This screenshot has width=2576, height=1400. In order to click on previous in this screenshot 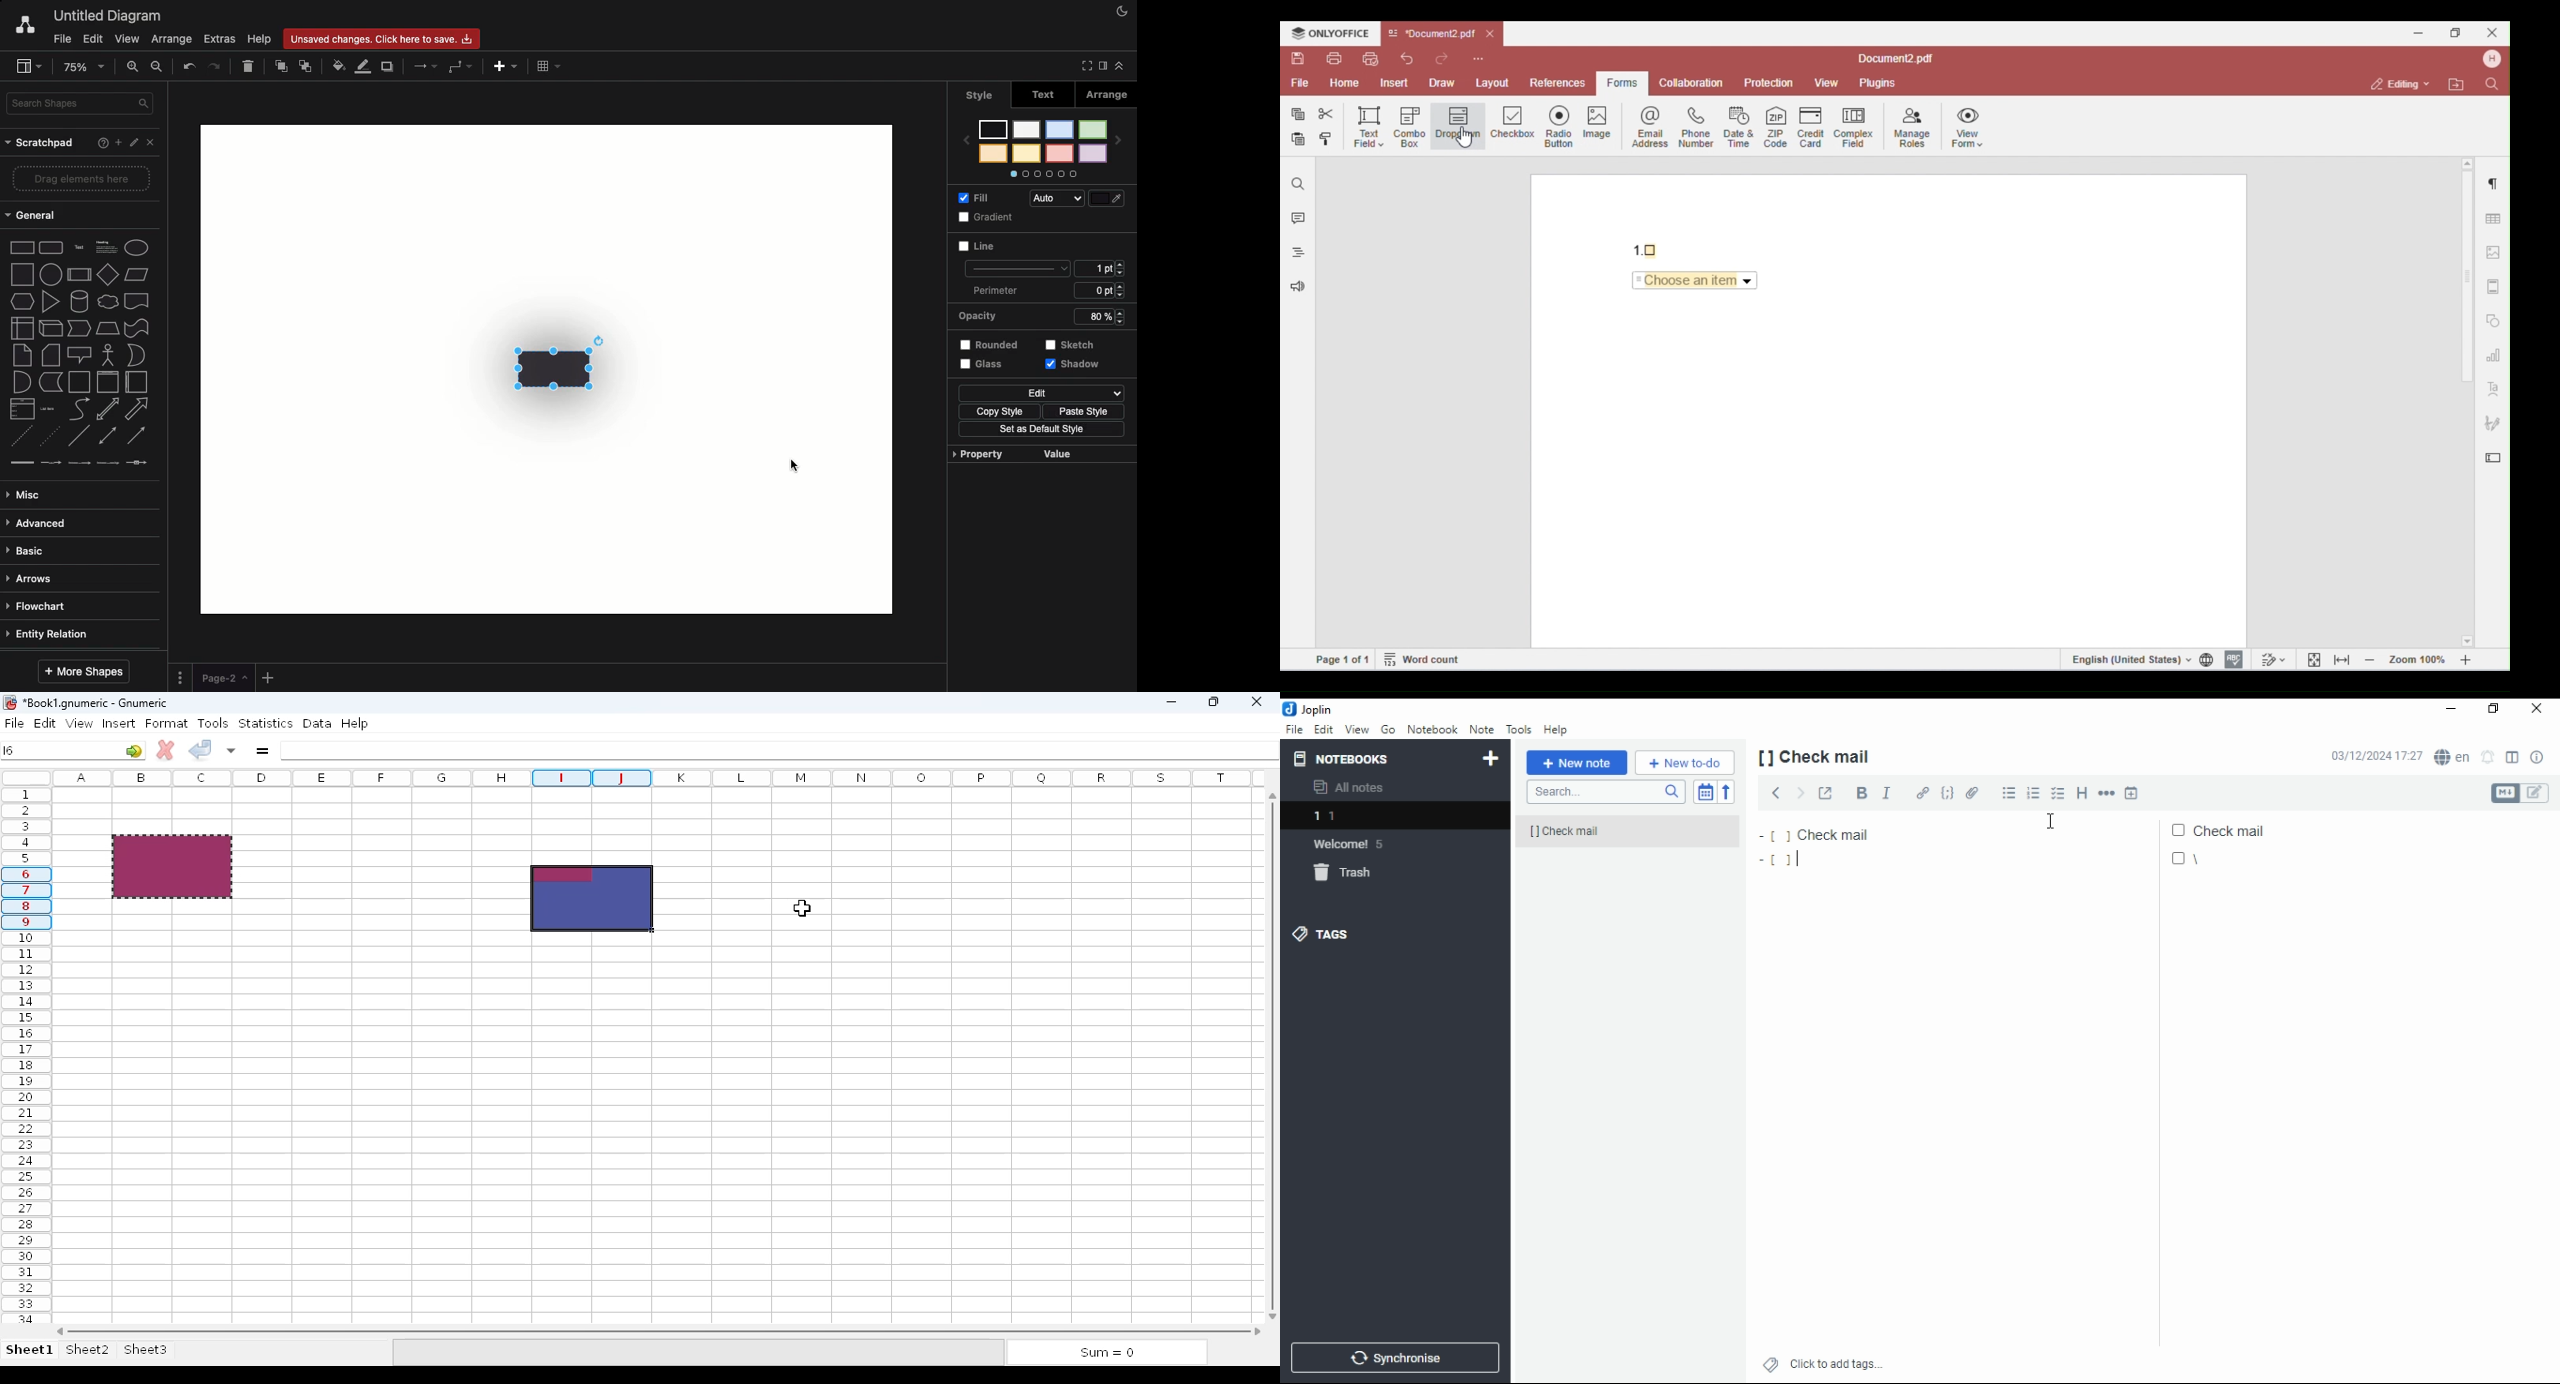, I will do `click(965, 139)`.